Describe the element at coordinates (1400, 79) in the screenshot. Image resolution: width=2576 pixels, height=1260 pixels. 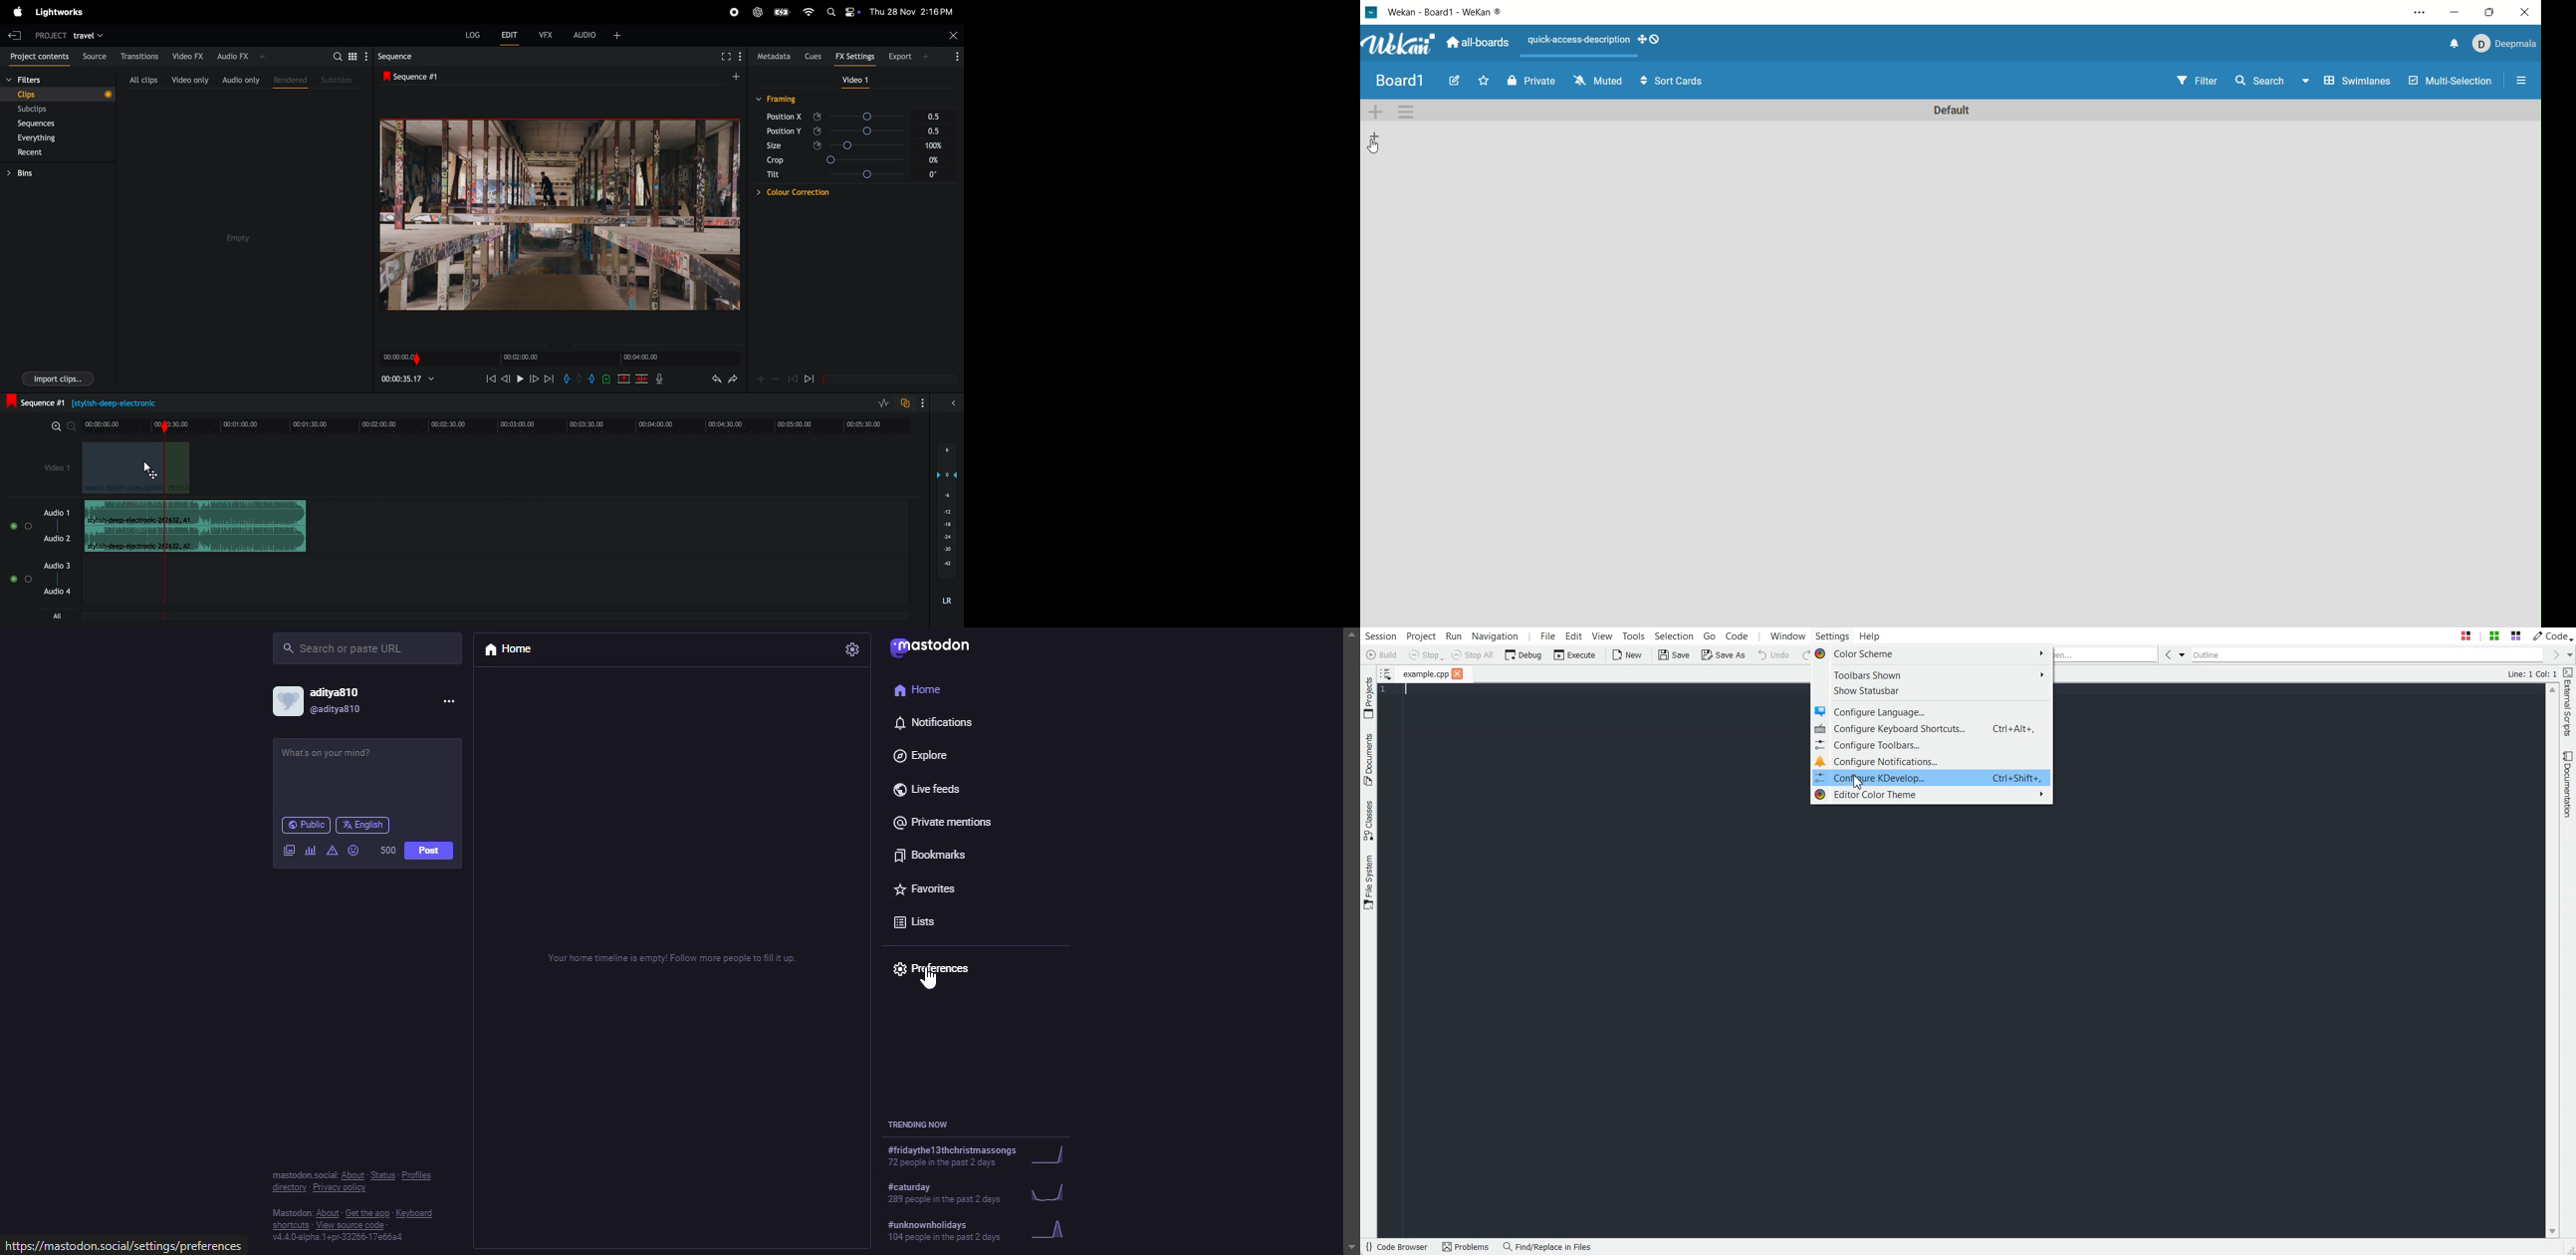
I see `title` at that location.